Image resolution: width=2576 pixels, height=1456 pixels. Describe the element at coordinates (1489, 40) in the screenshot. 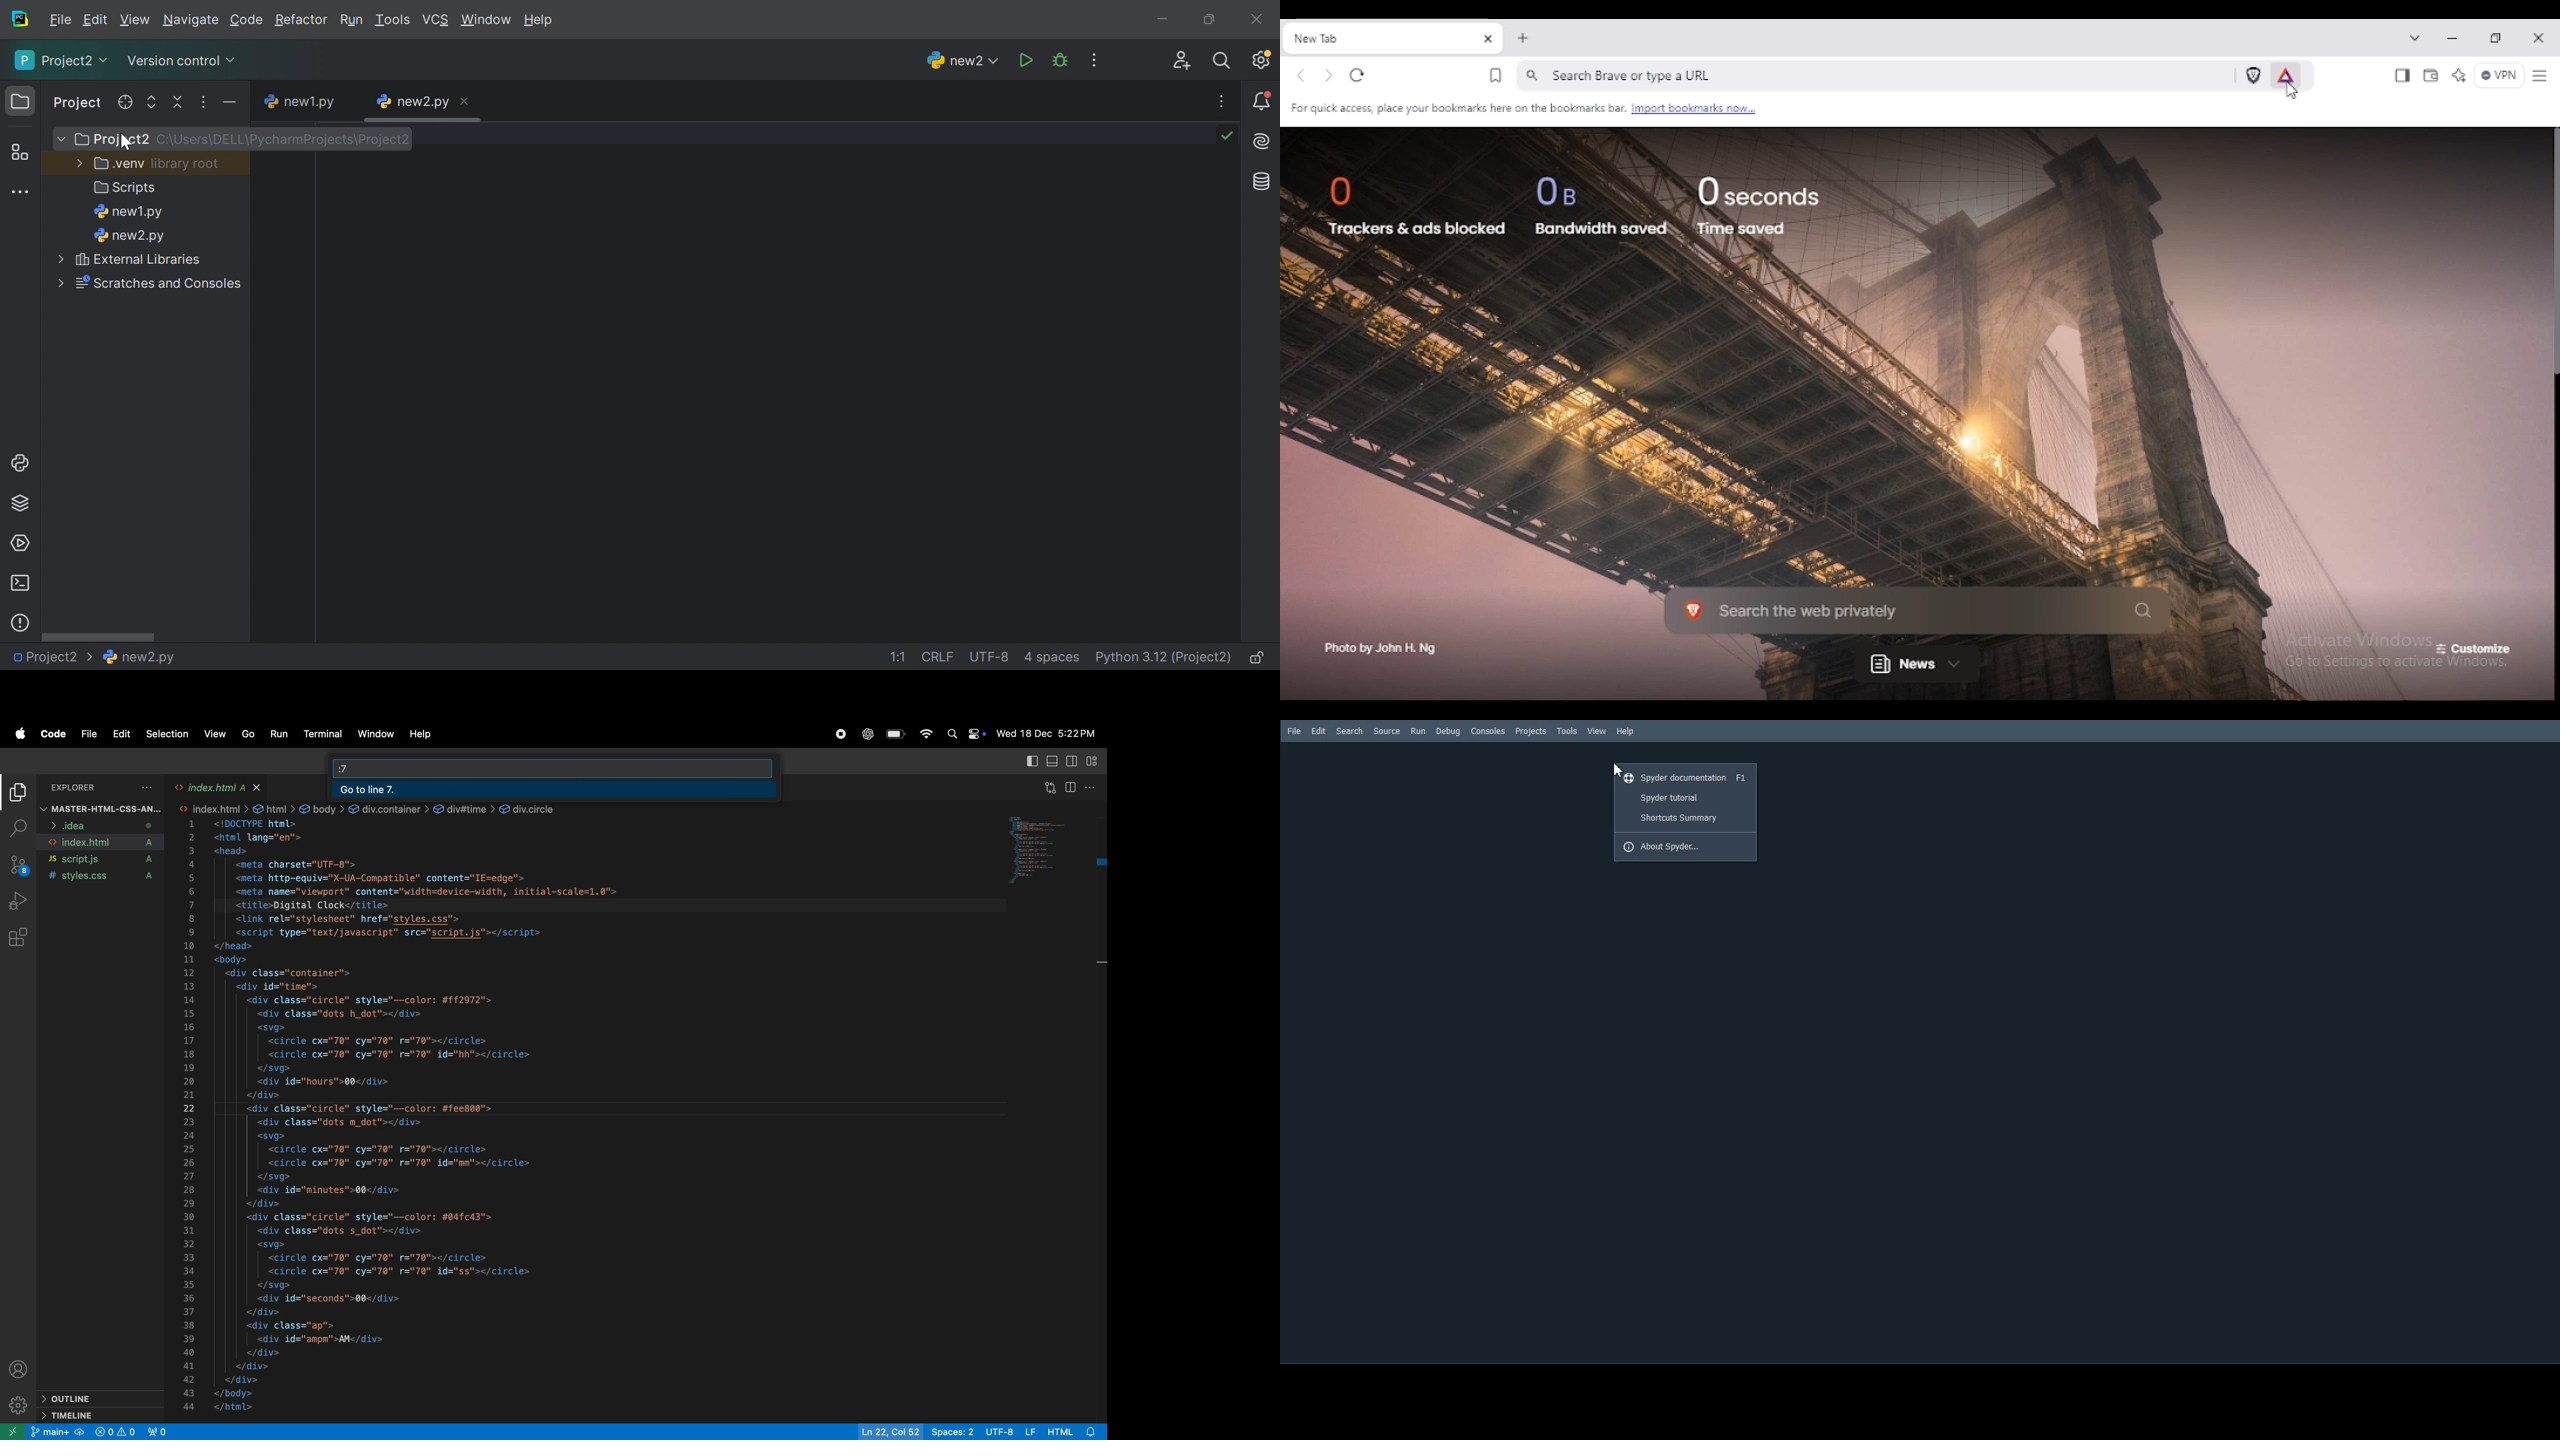

I see `close tab` at that location.